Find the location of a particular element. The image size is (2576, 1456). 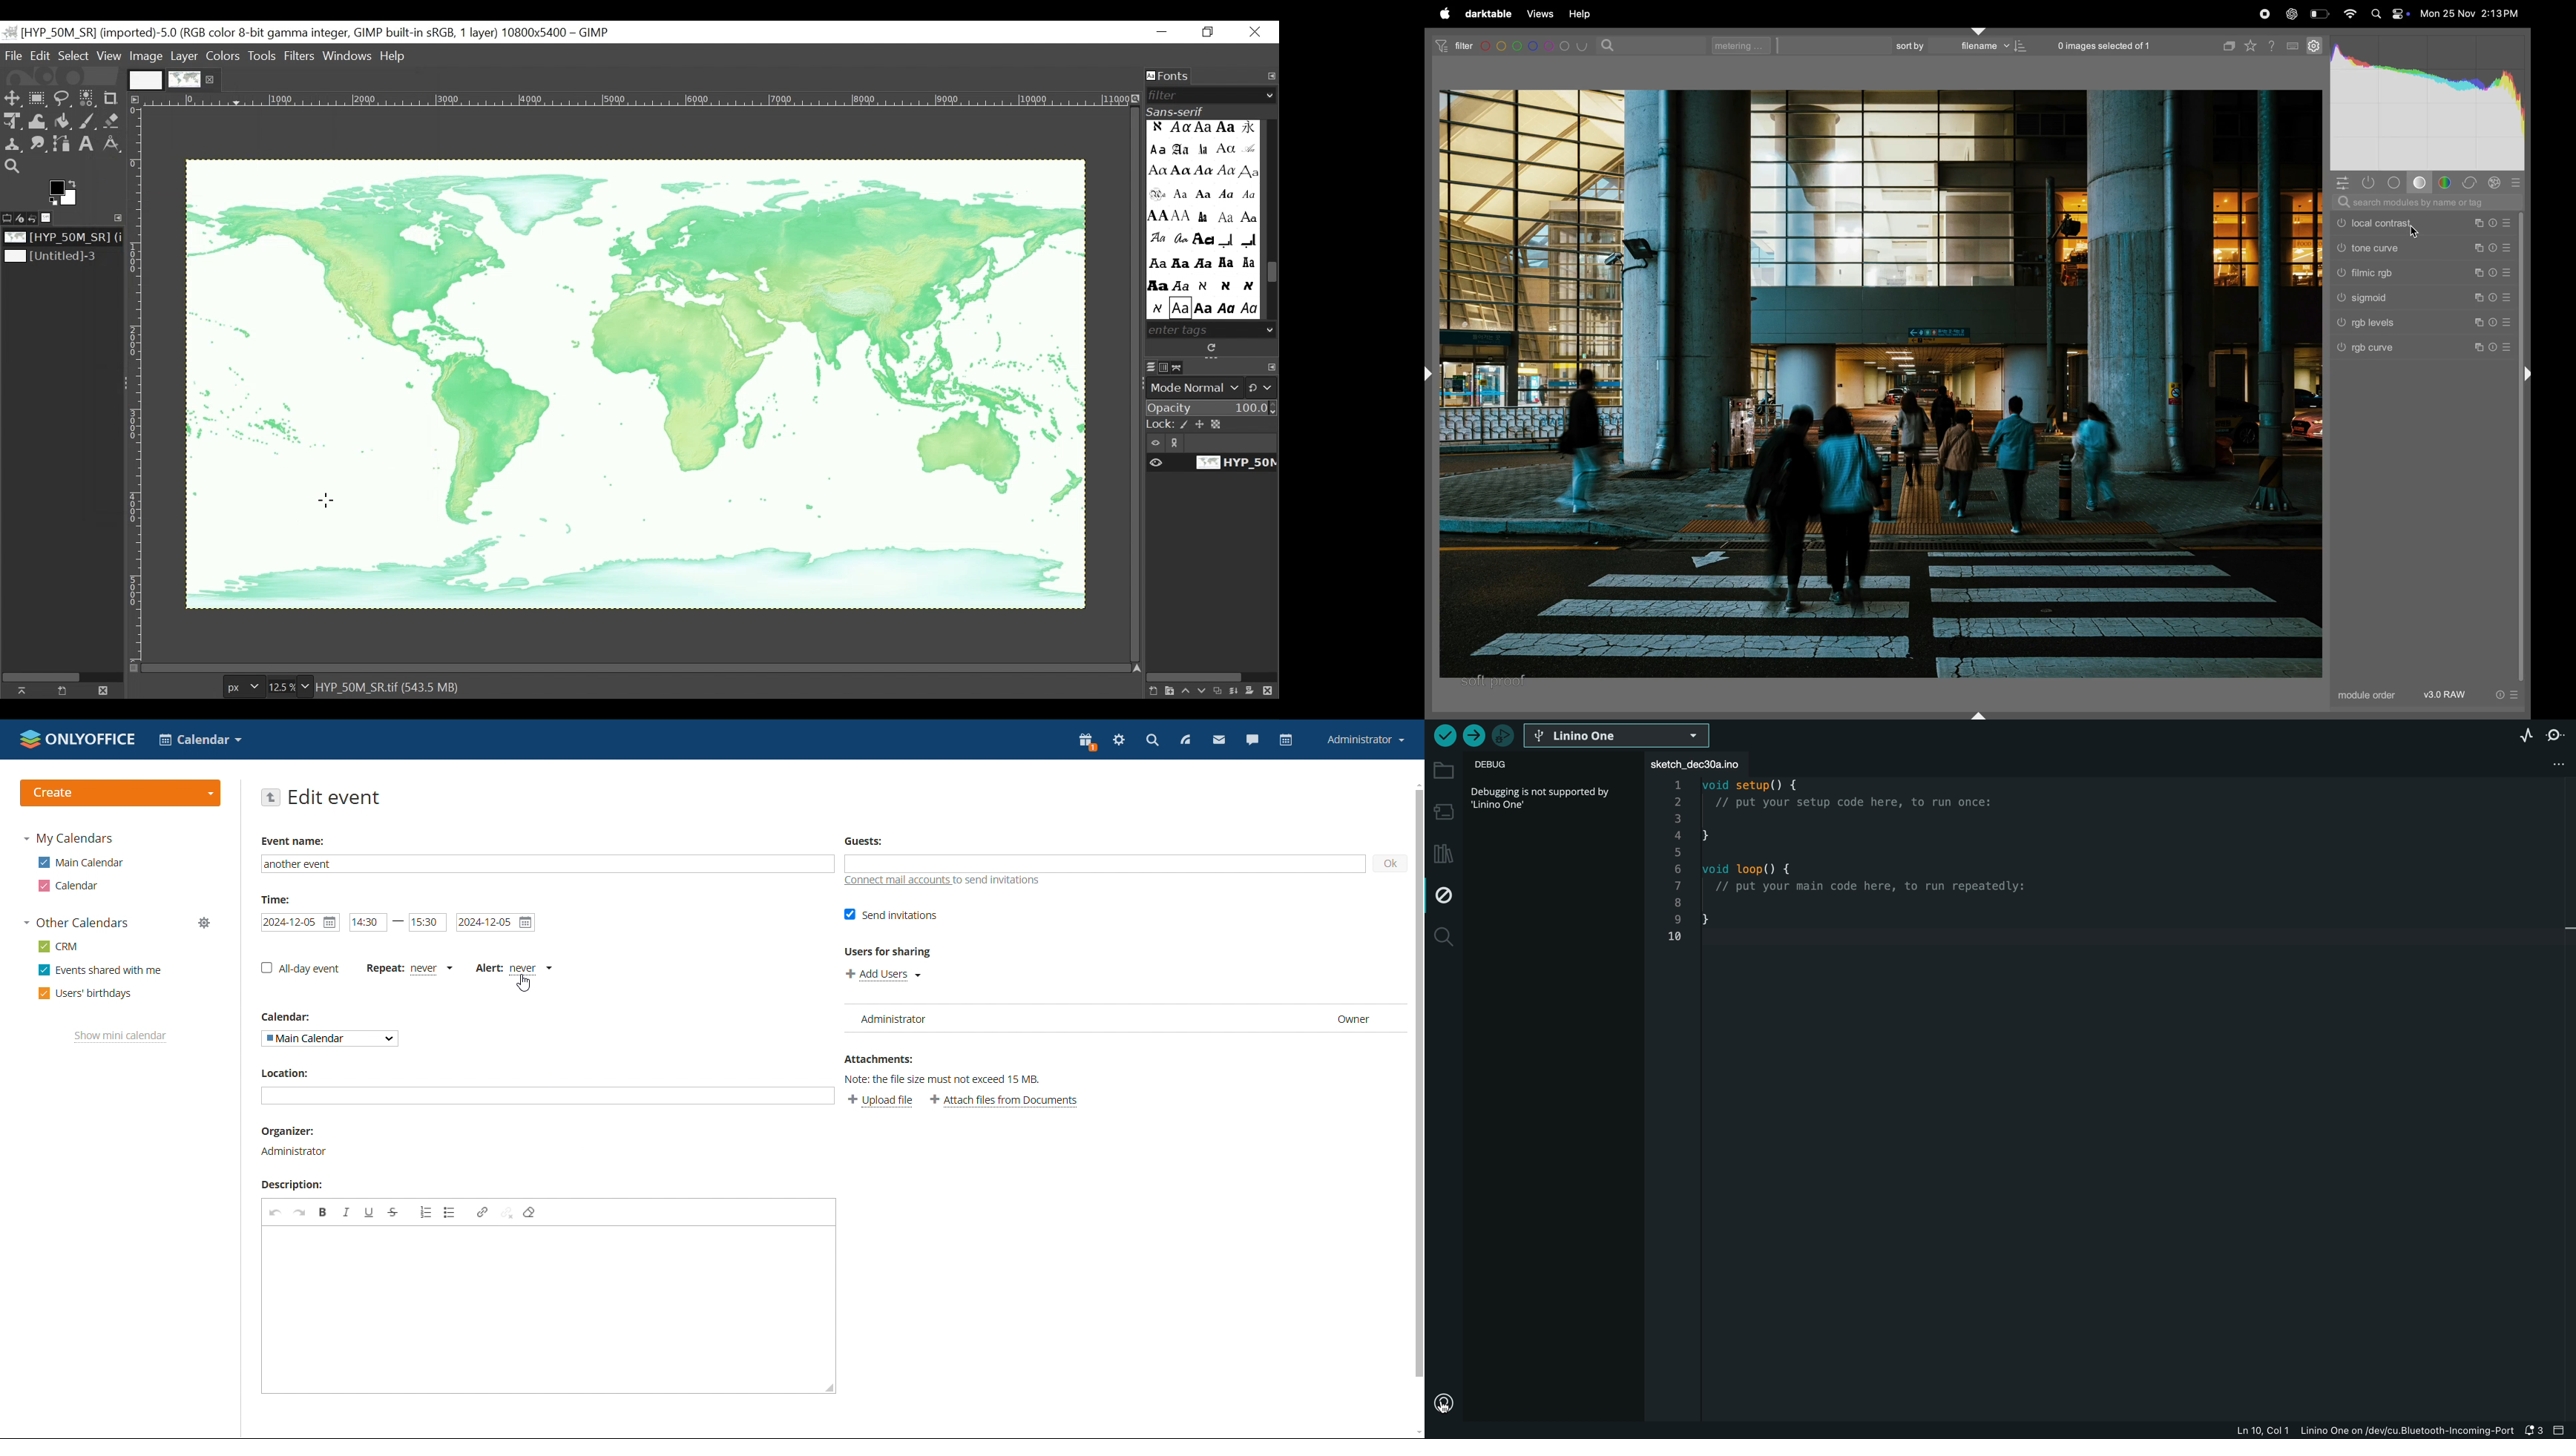

keyboard shortcuts is located at coordinates (2294, 46).